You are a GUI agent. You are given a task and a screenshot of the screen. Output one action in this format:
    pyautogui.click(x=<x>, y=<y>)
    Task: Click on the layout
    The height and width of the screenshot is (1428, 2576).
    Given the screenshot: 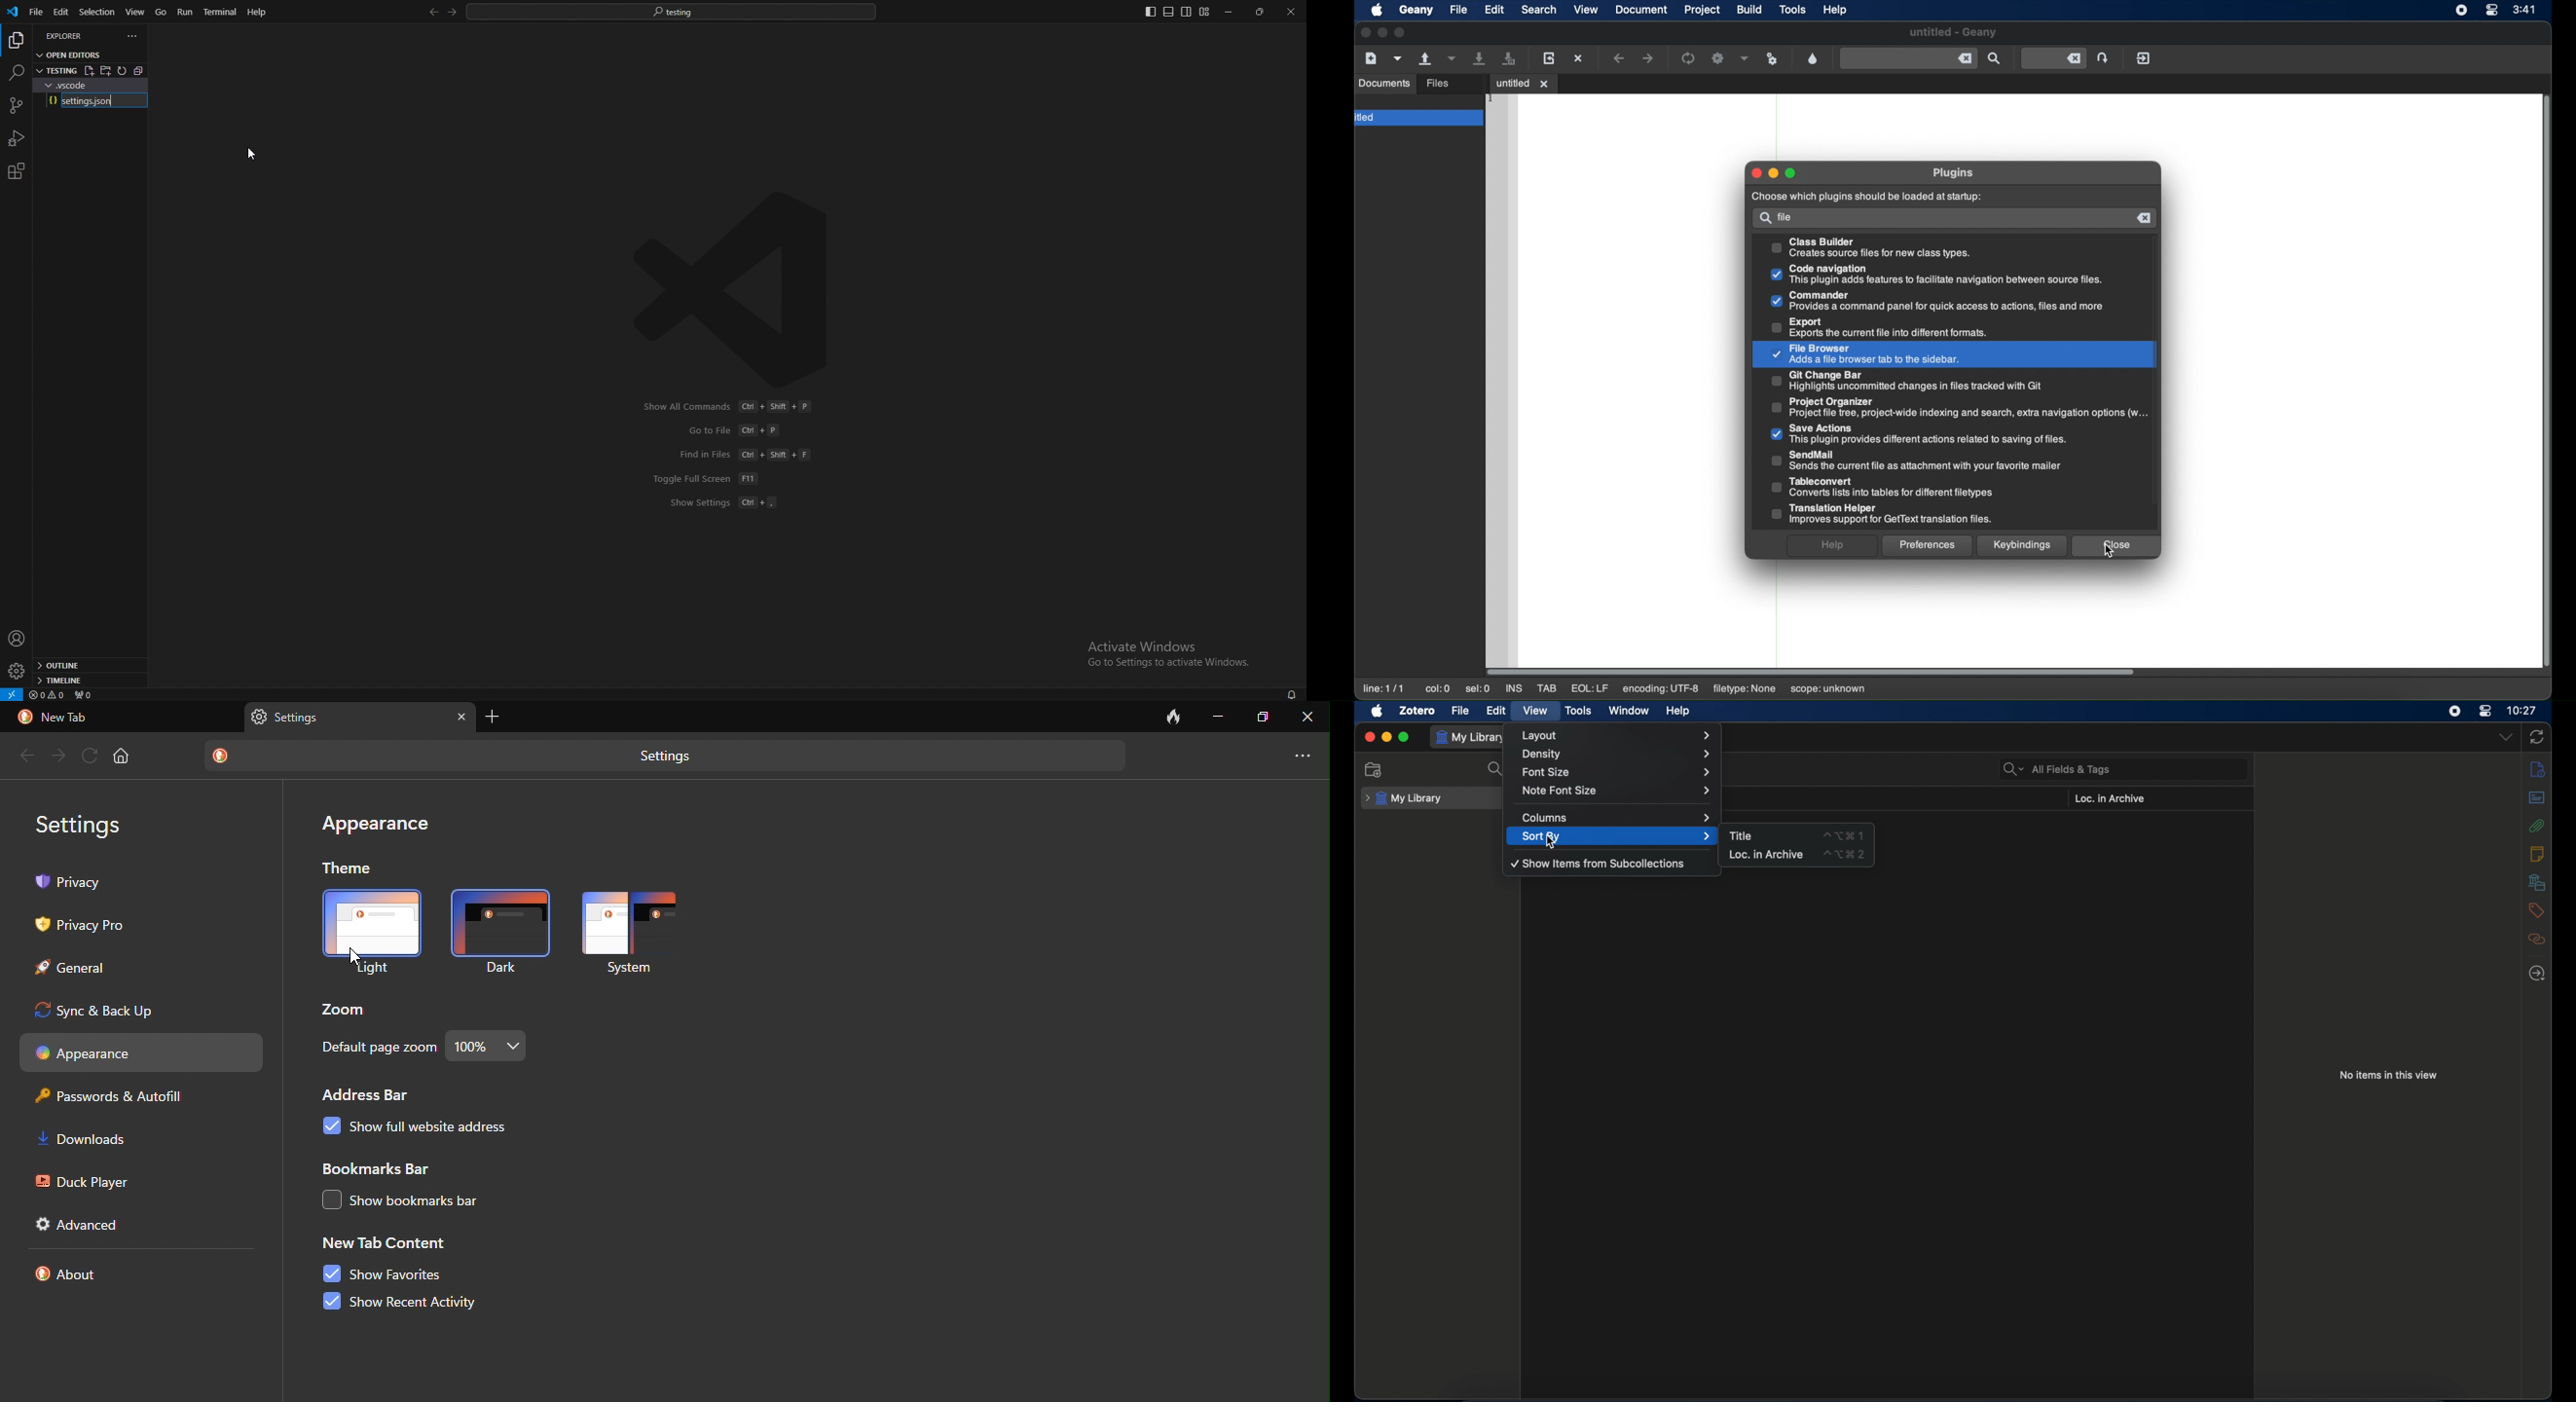 What is the action you would take?
    pyautogui.click(x=1617, y=735)
    